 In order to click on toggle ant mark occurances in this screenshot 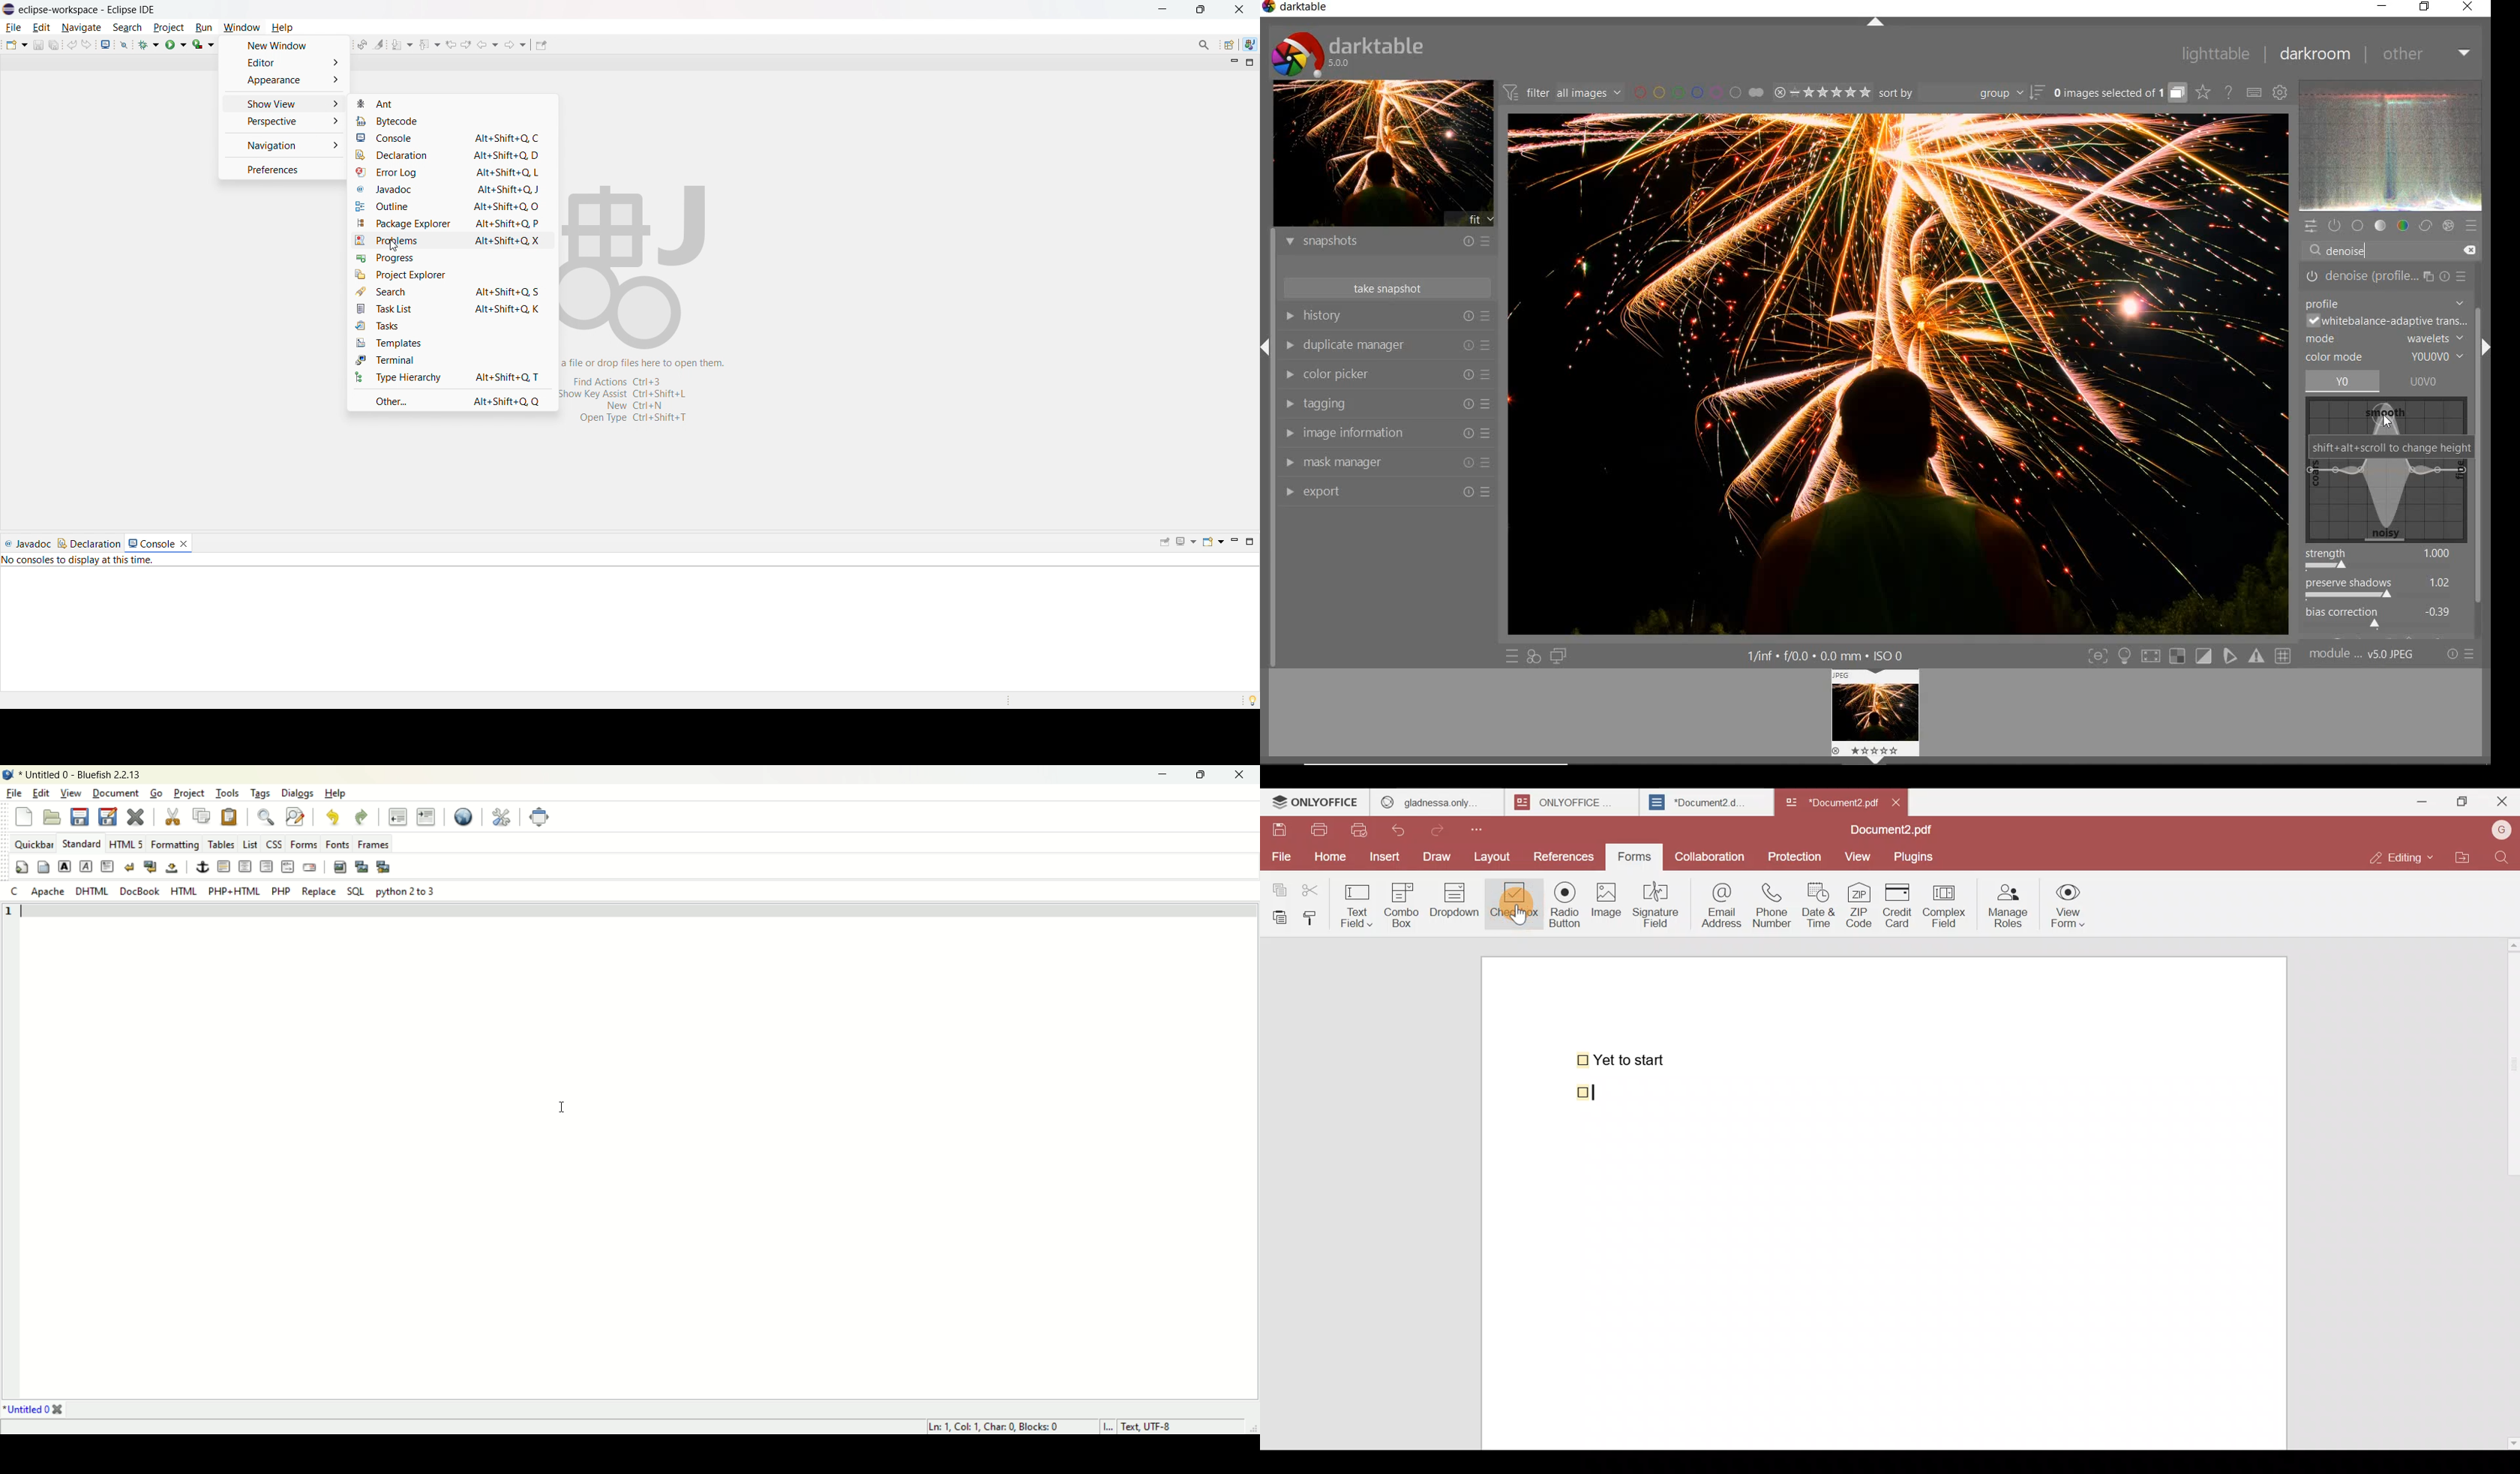, I will do `click(380, 43)`.